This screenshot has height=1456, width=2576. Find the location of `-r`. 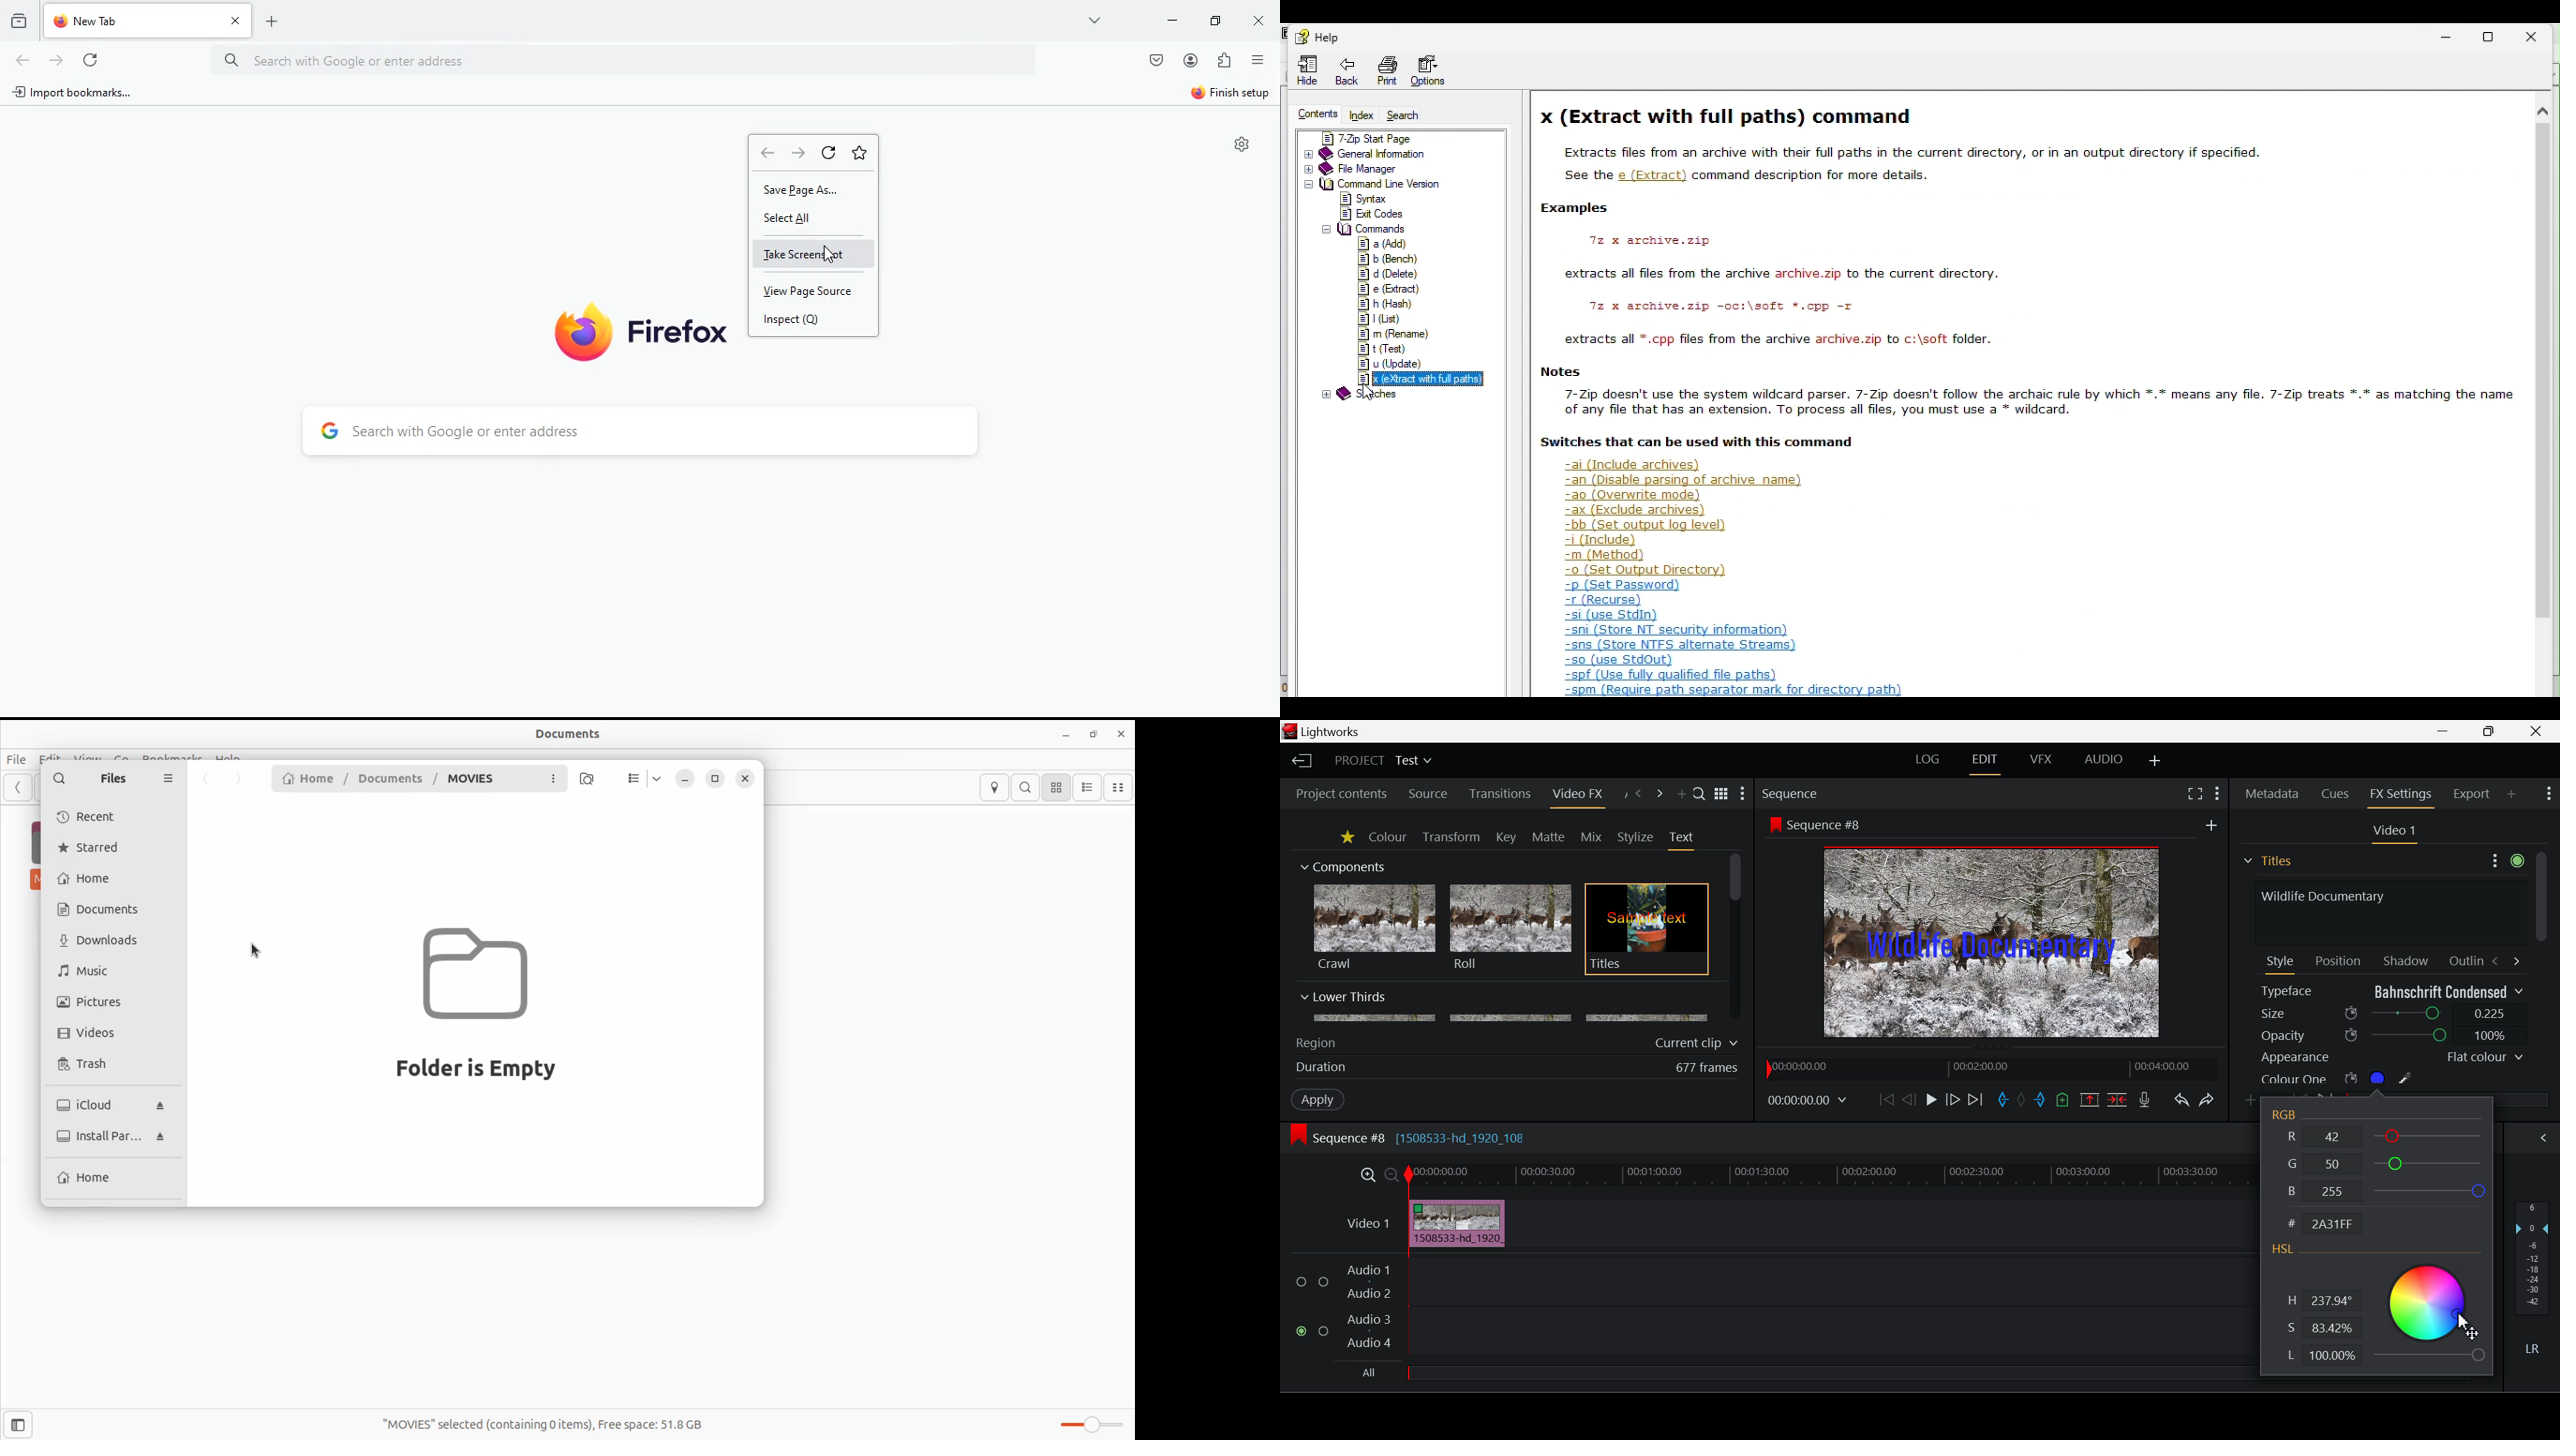

-r is located at coordinates (1606, 600).